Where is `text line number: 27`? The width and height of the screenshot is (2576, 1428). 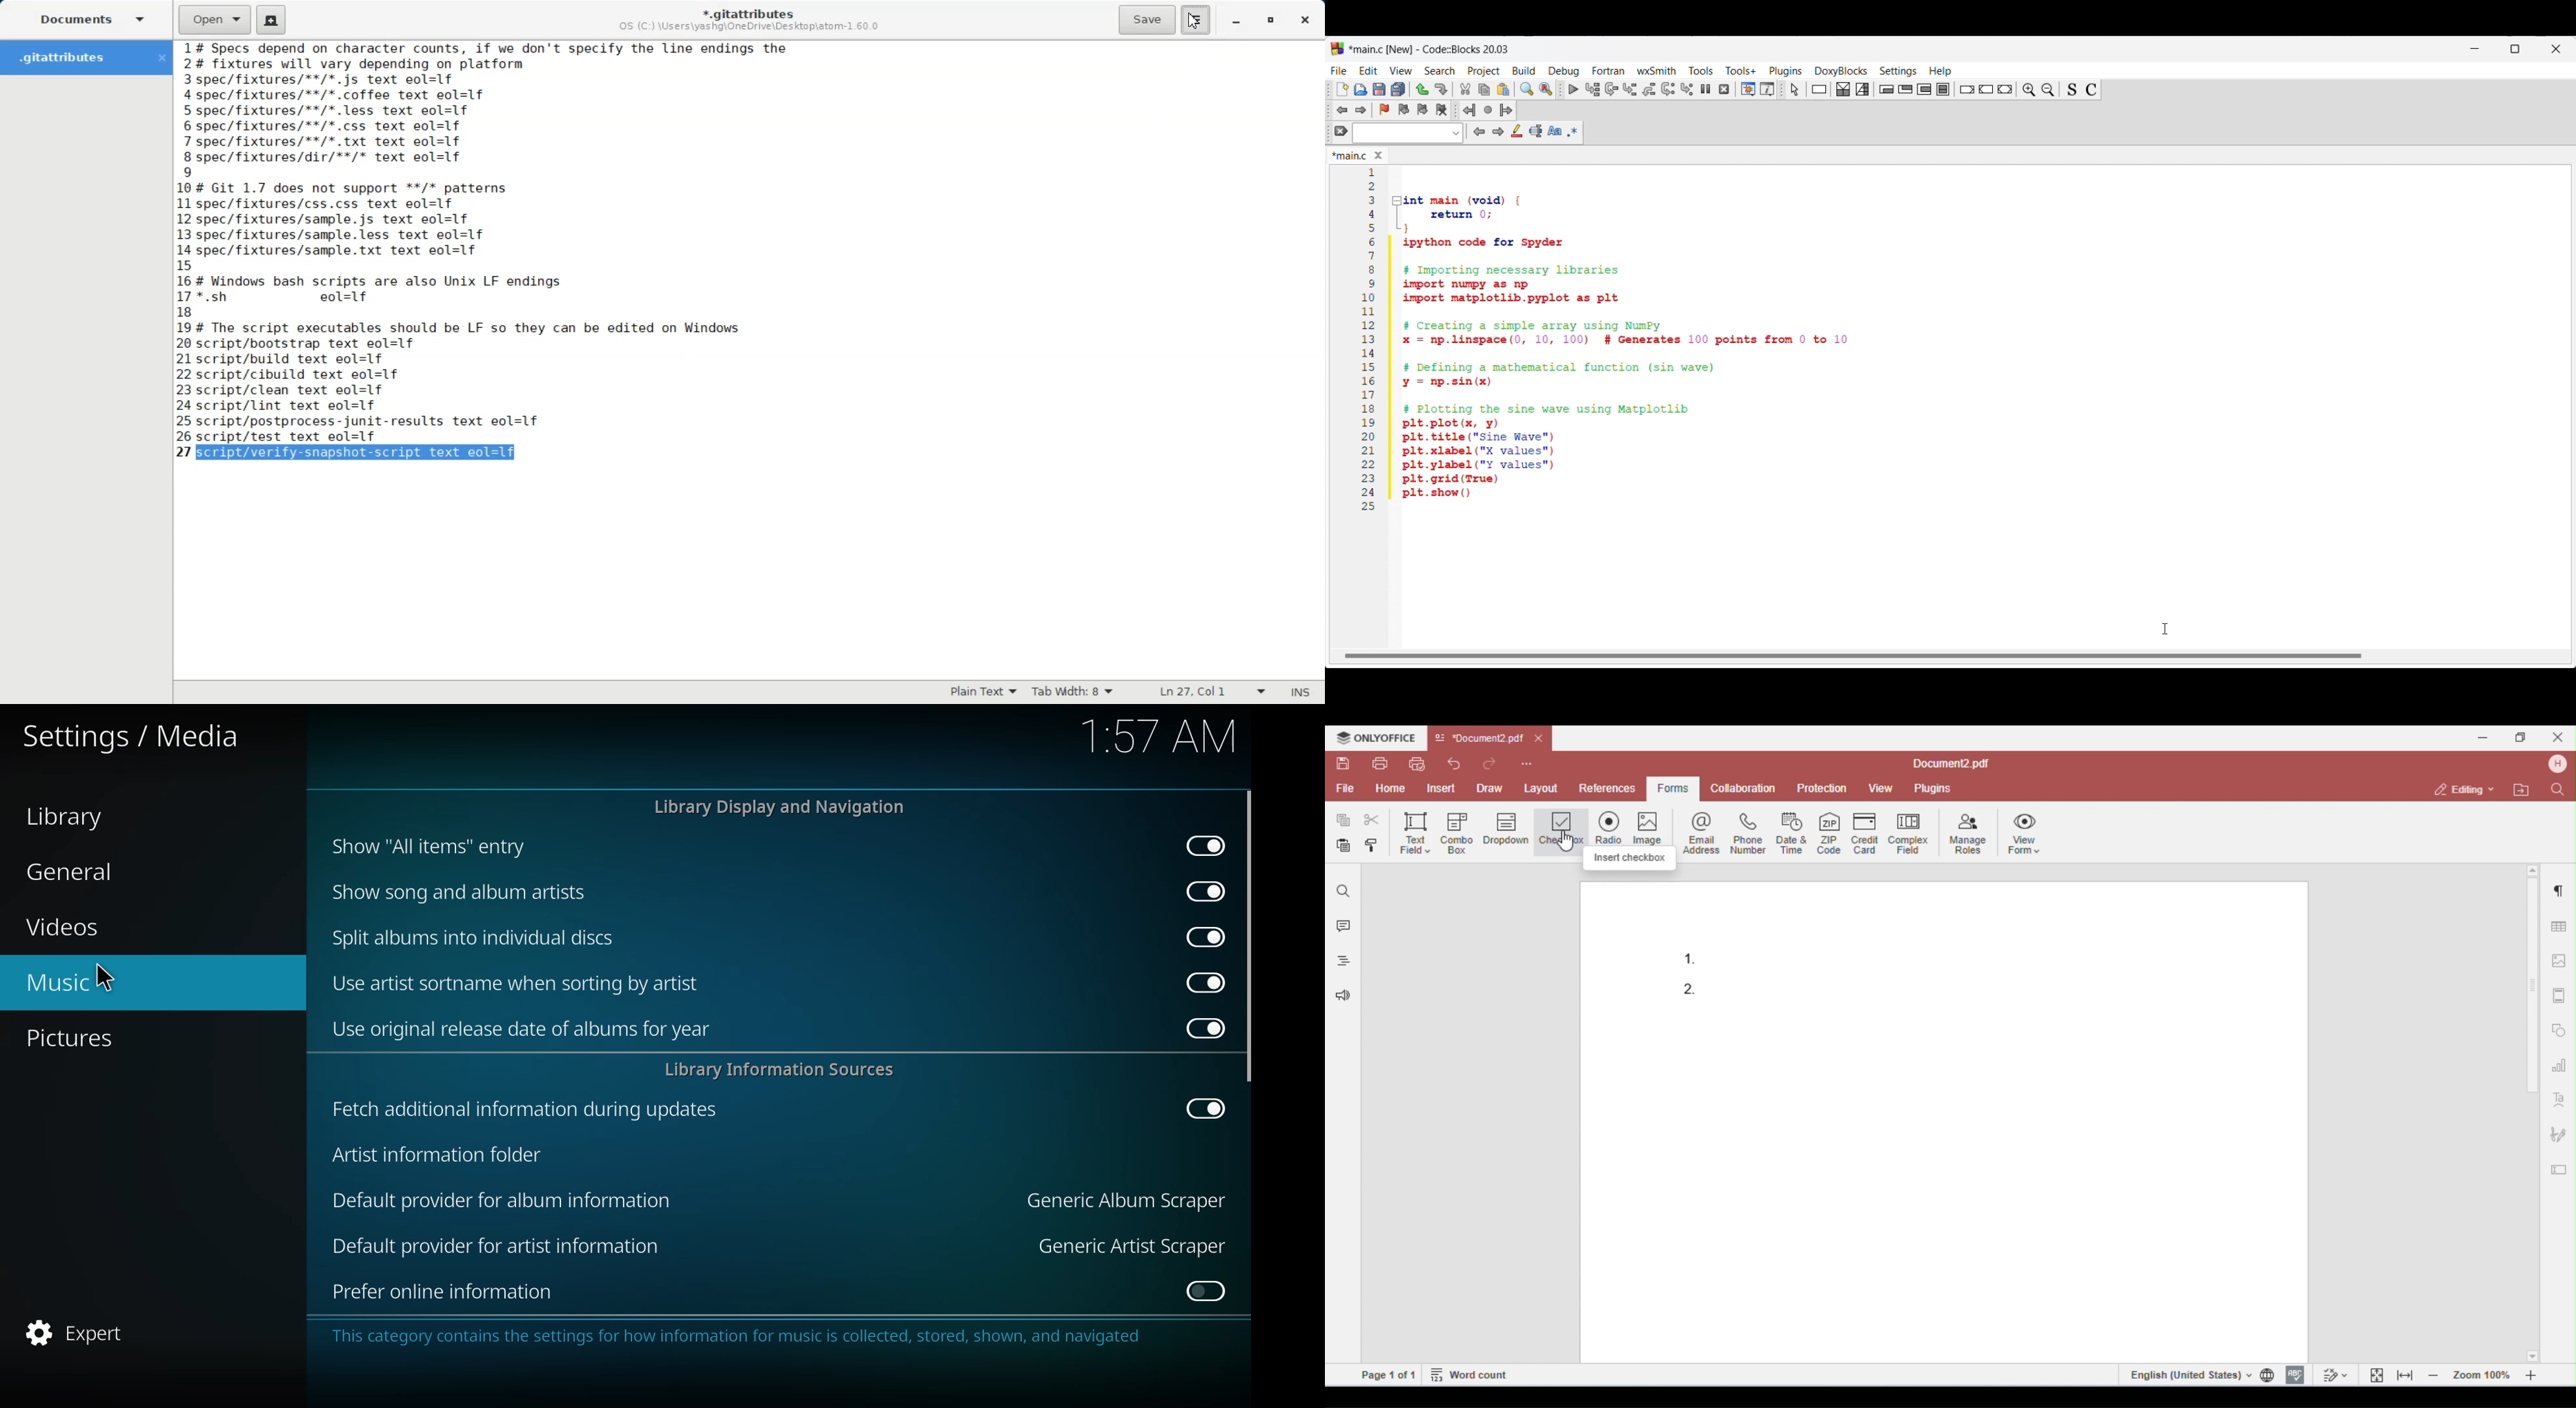 text line number: 27 is located at coordinates (186, 451).